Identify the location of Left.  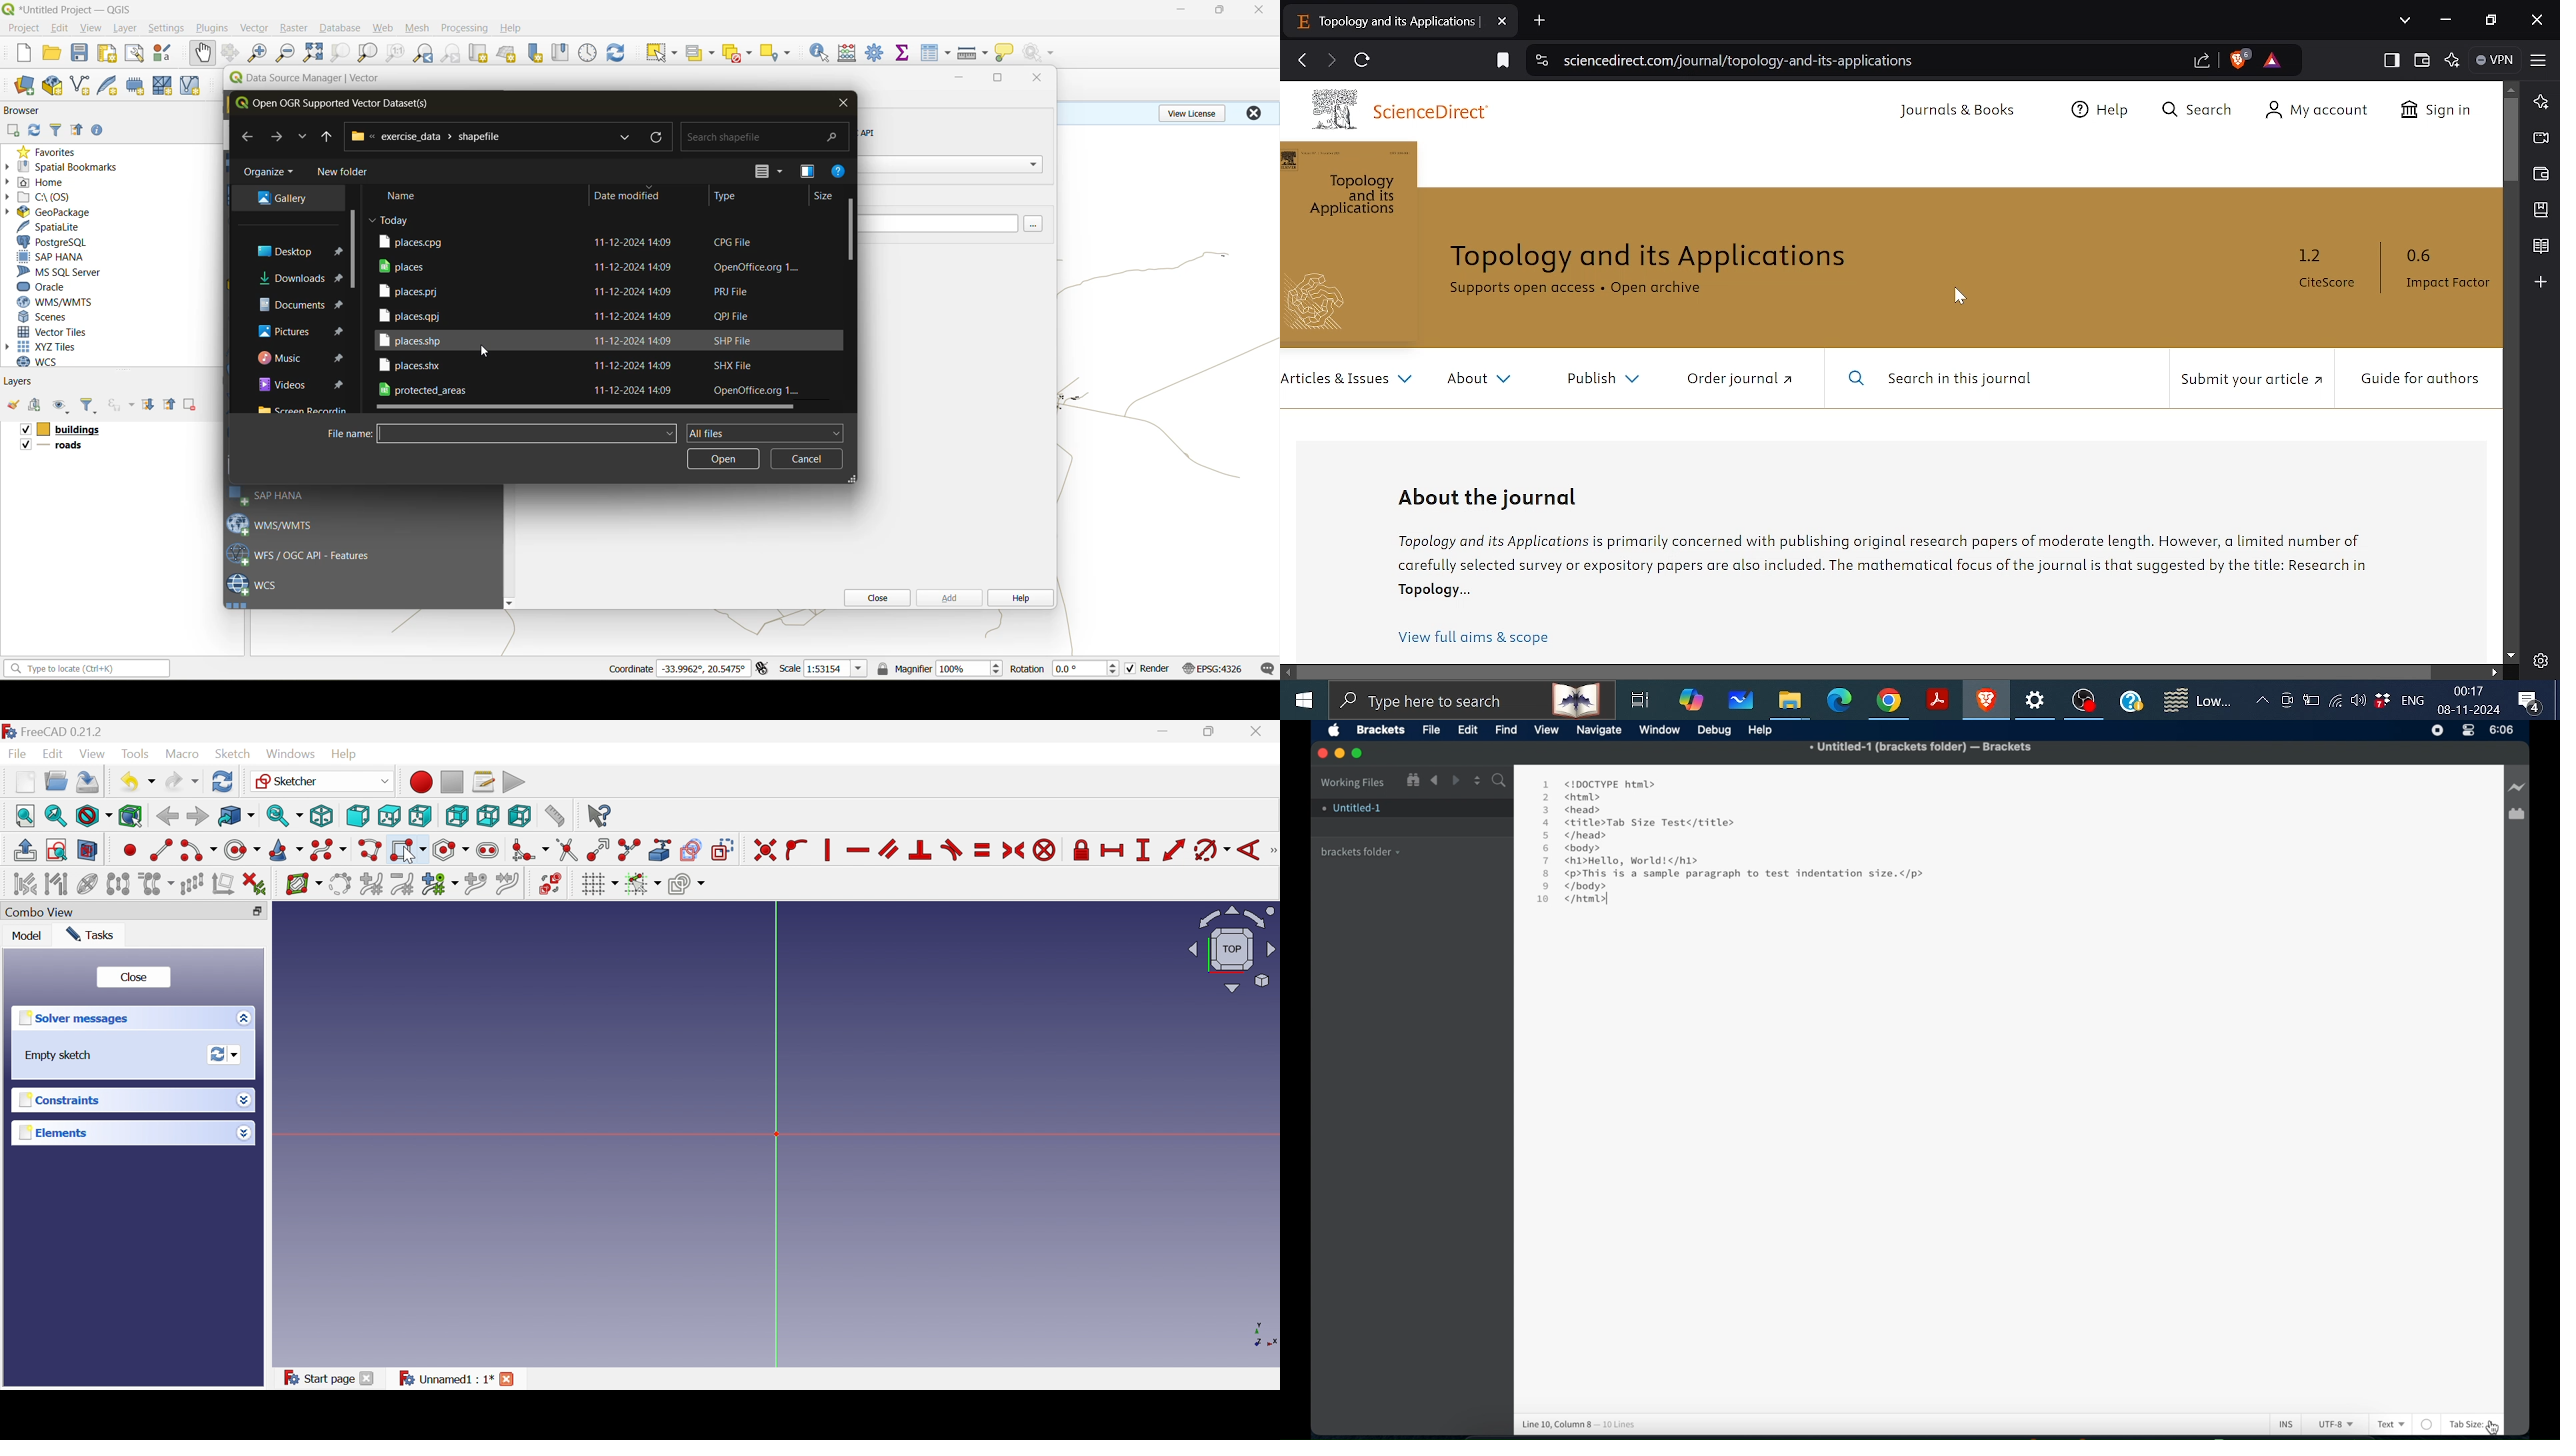
(519, 816).